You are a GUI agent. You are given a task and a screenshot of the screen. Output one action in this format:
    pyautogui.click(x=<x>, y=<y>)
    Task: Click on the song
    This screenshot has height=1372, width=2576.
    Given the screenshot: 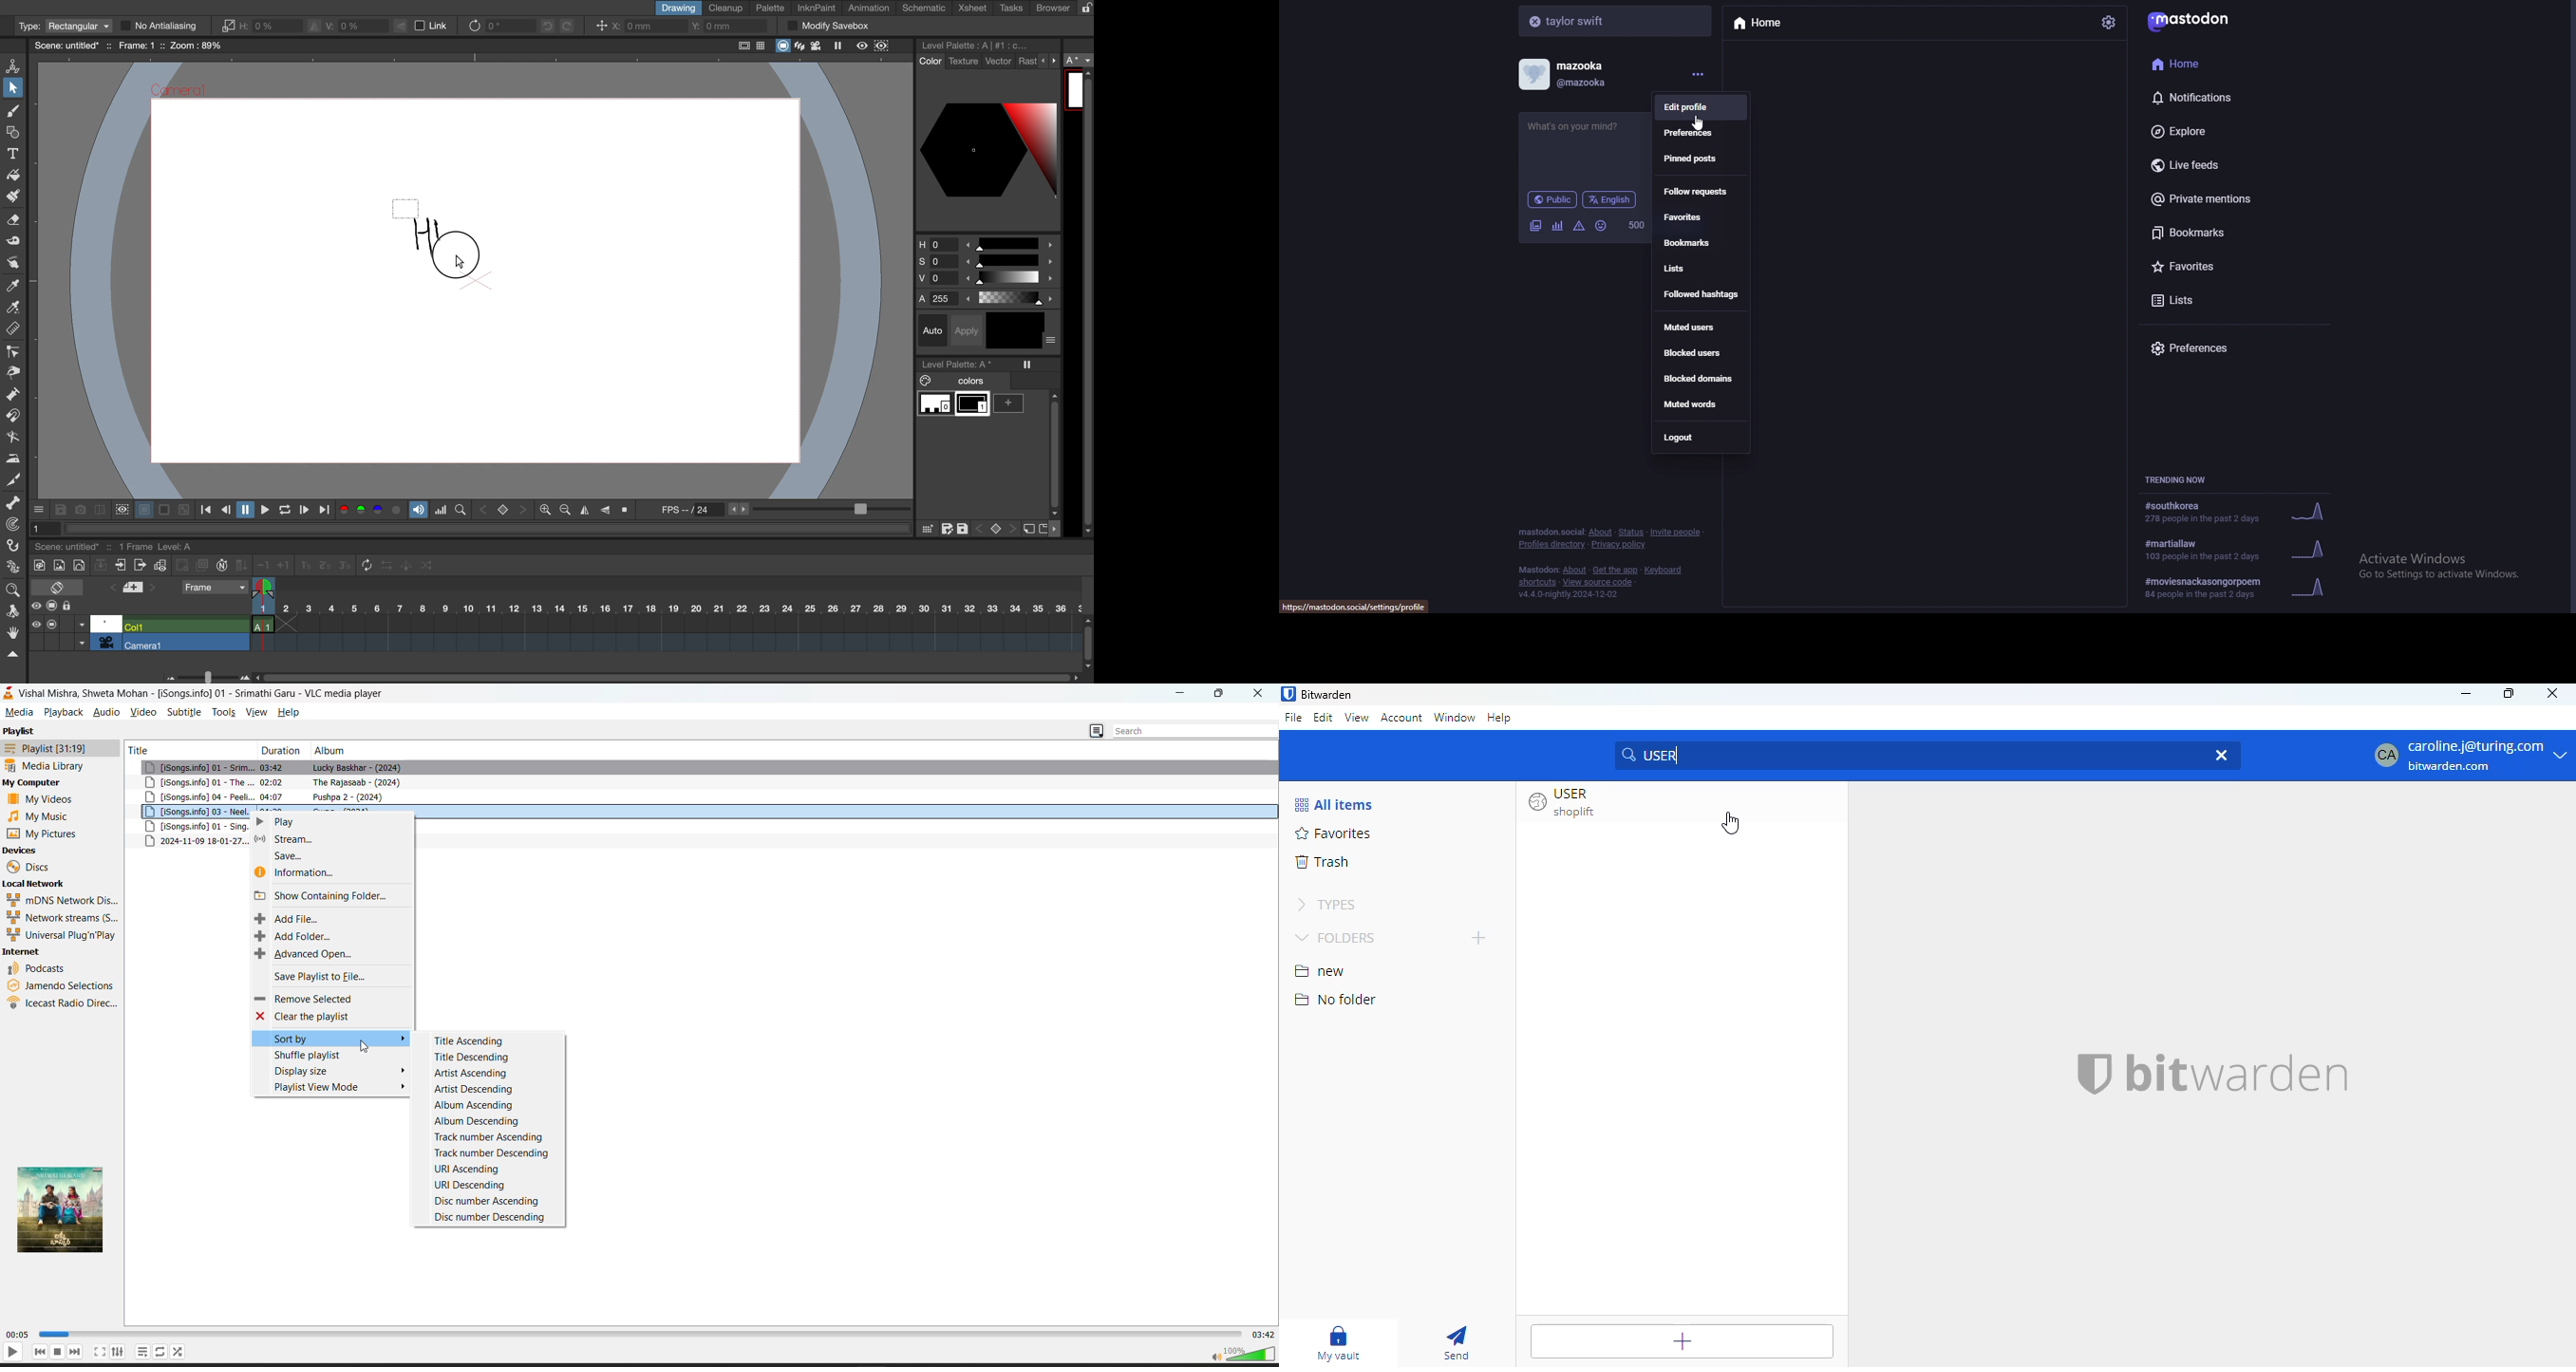 What is the action you would take?
    pyautogui.click(x=701, y=783)
    